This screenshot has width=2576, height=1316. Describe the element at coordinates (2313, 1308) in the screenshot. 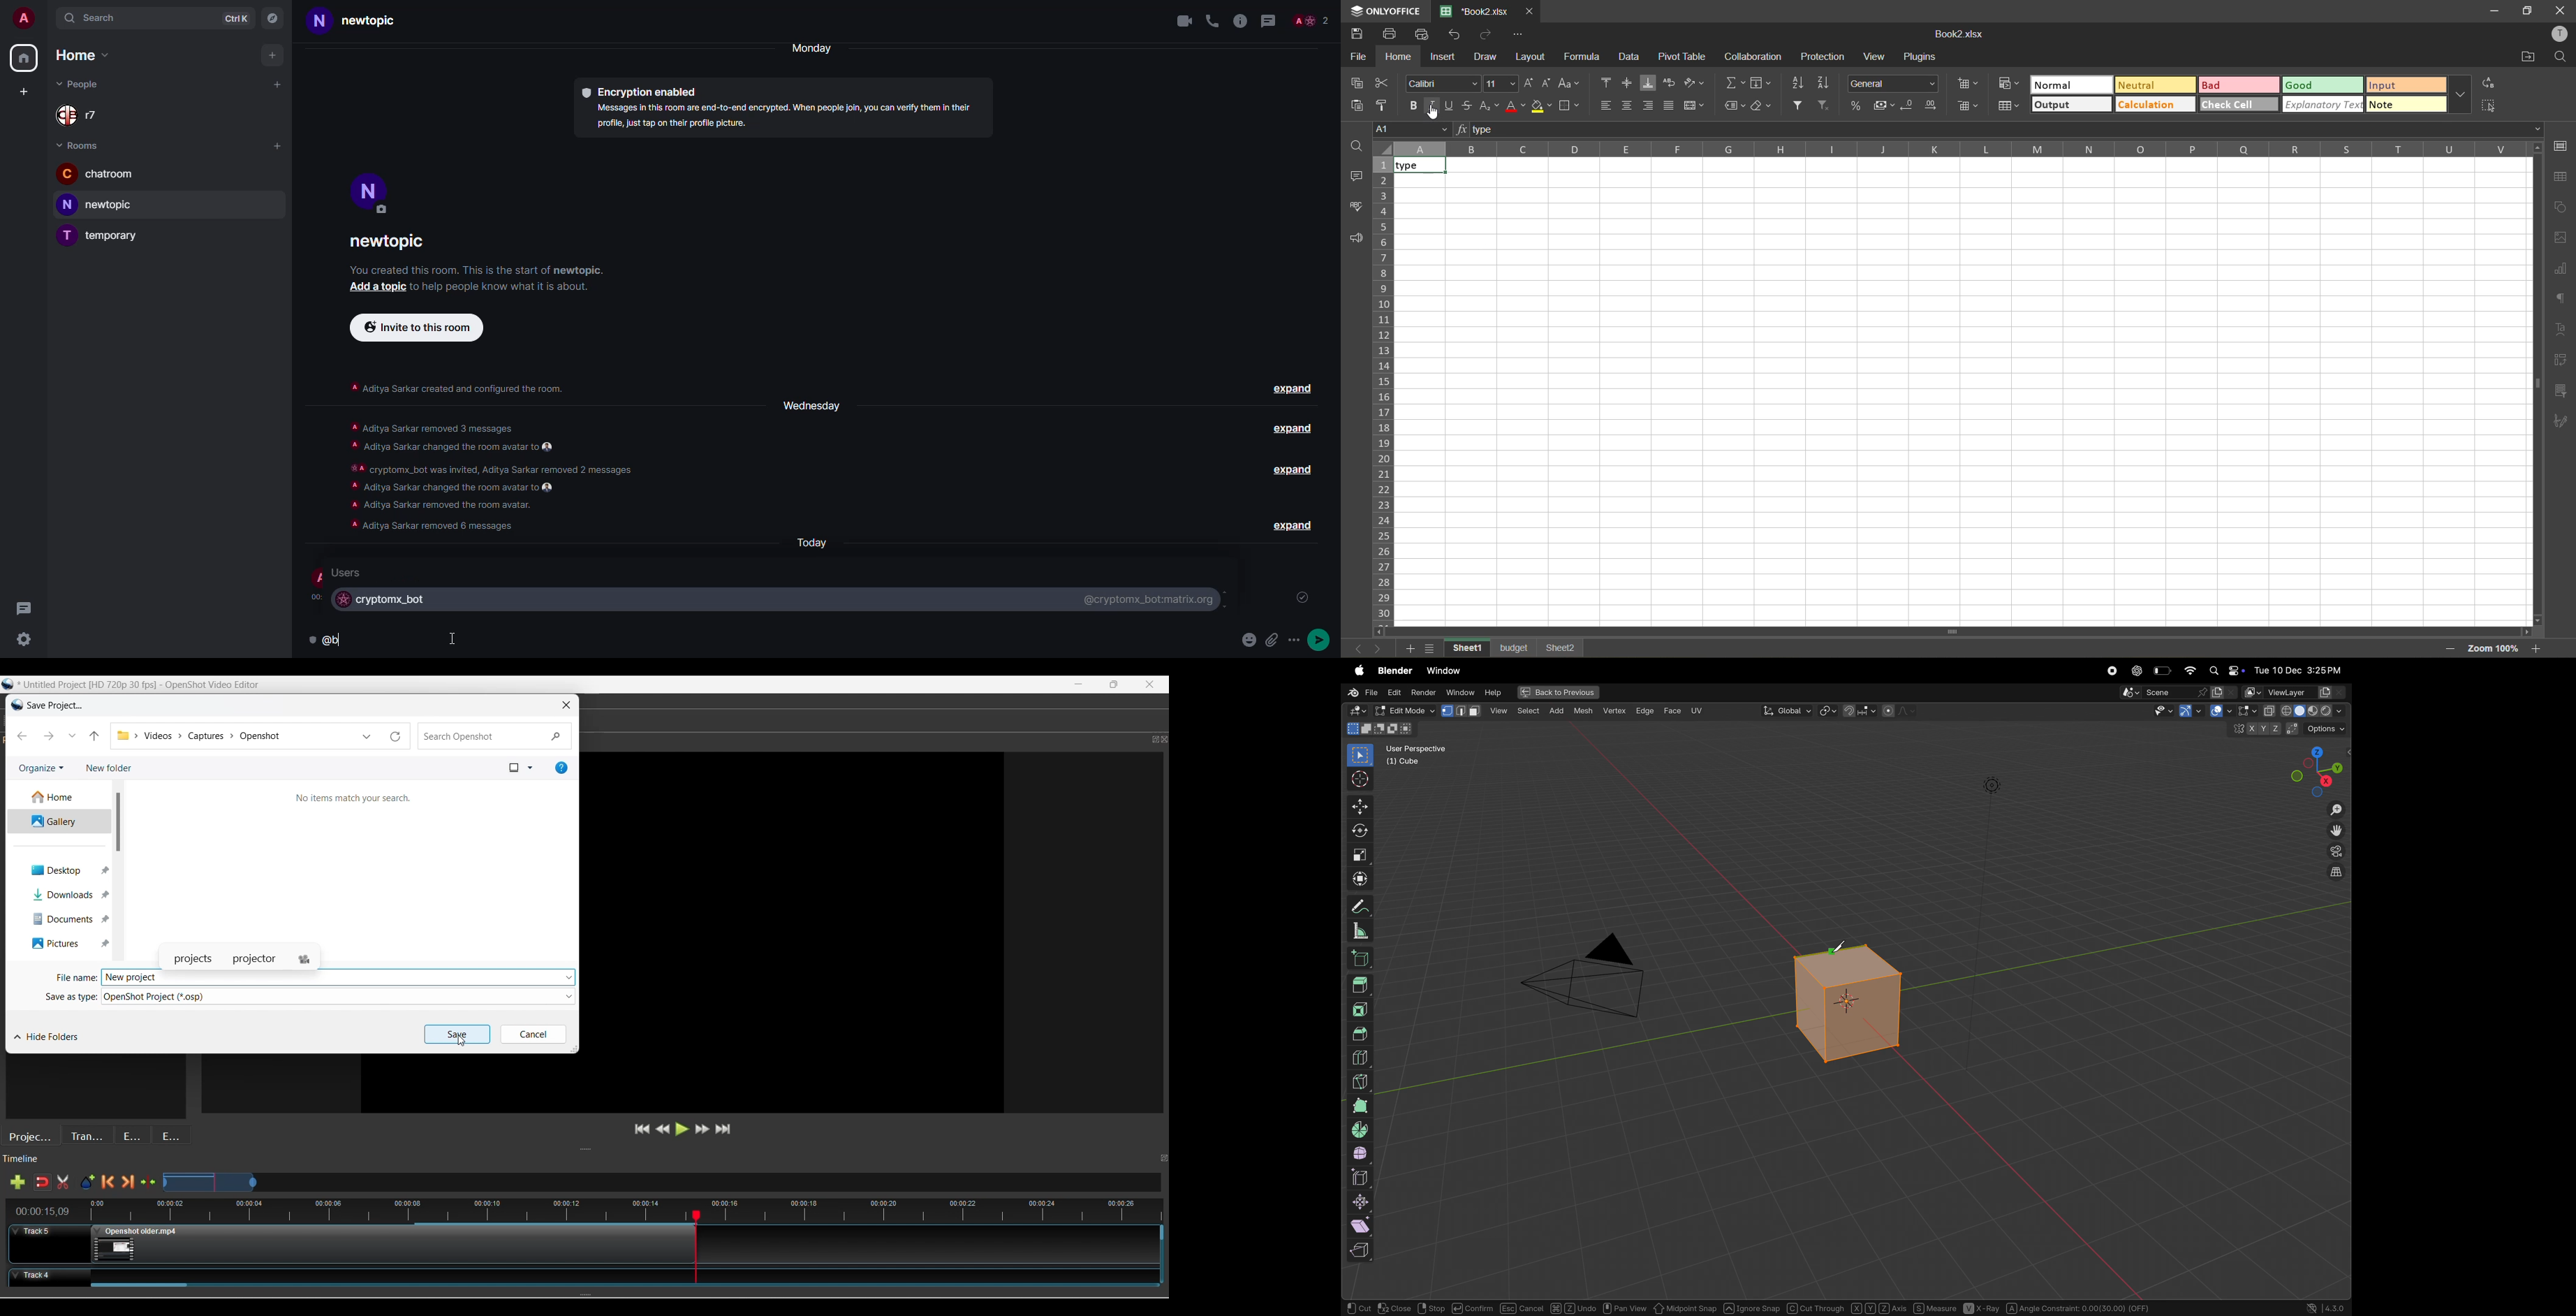

I see `Show system preferences  "Network" panel to allow online access` at that location.